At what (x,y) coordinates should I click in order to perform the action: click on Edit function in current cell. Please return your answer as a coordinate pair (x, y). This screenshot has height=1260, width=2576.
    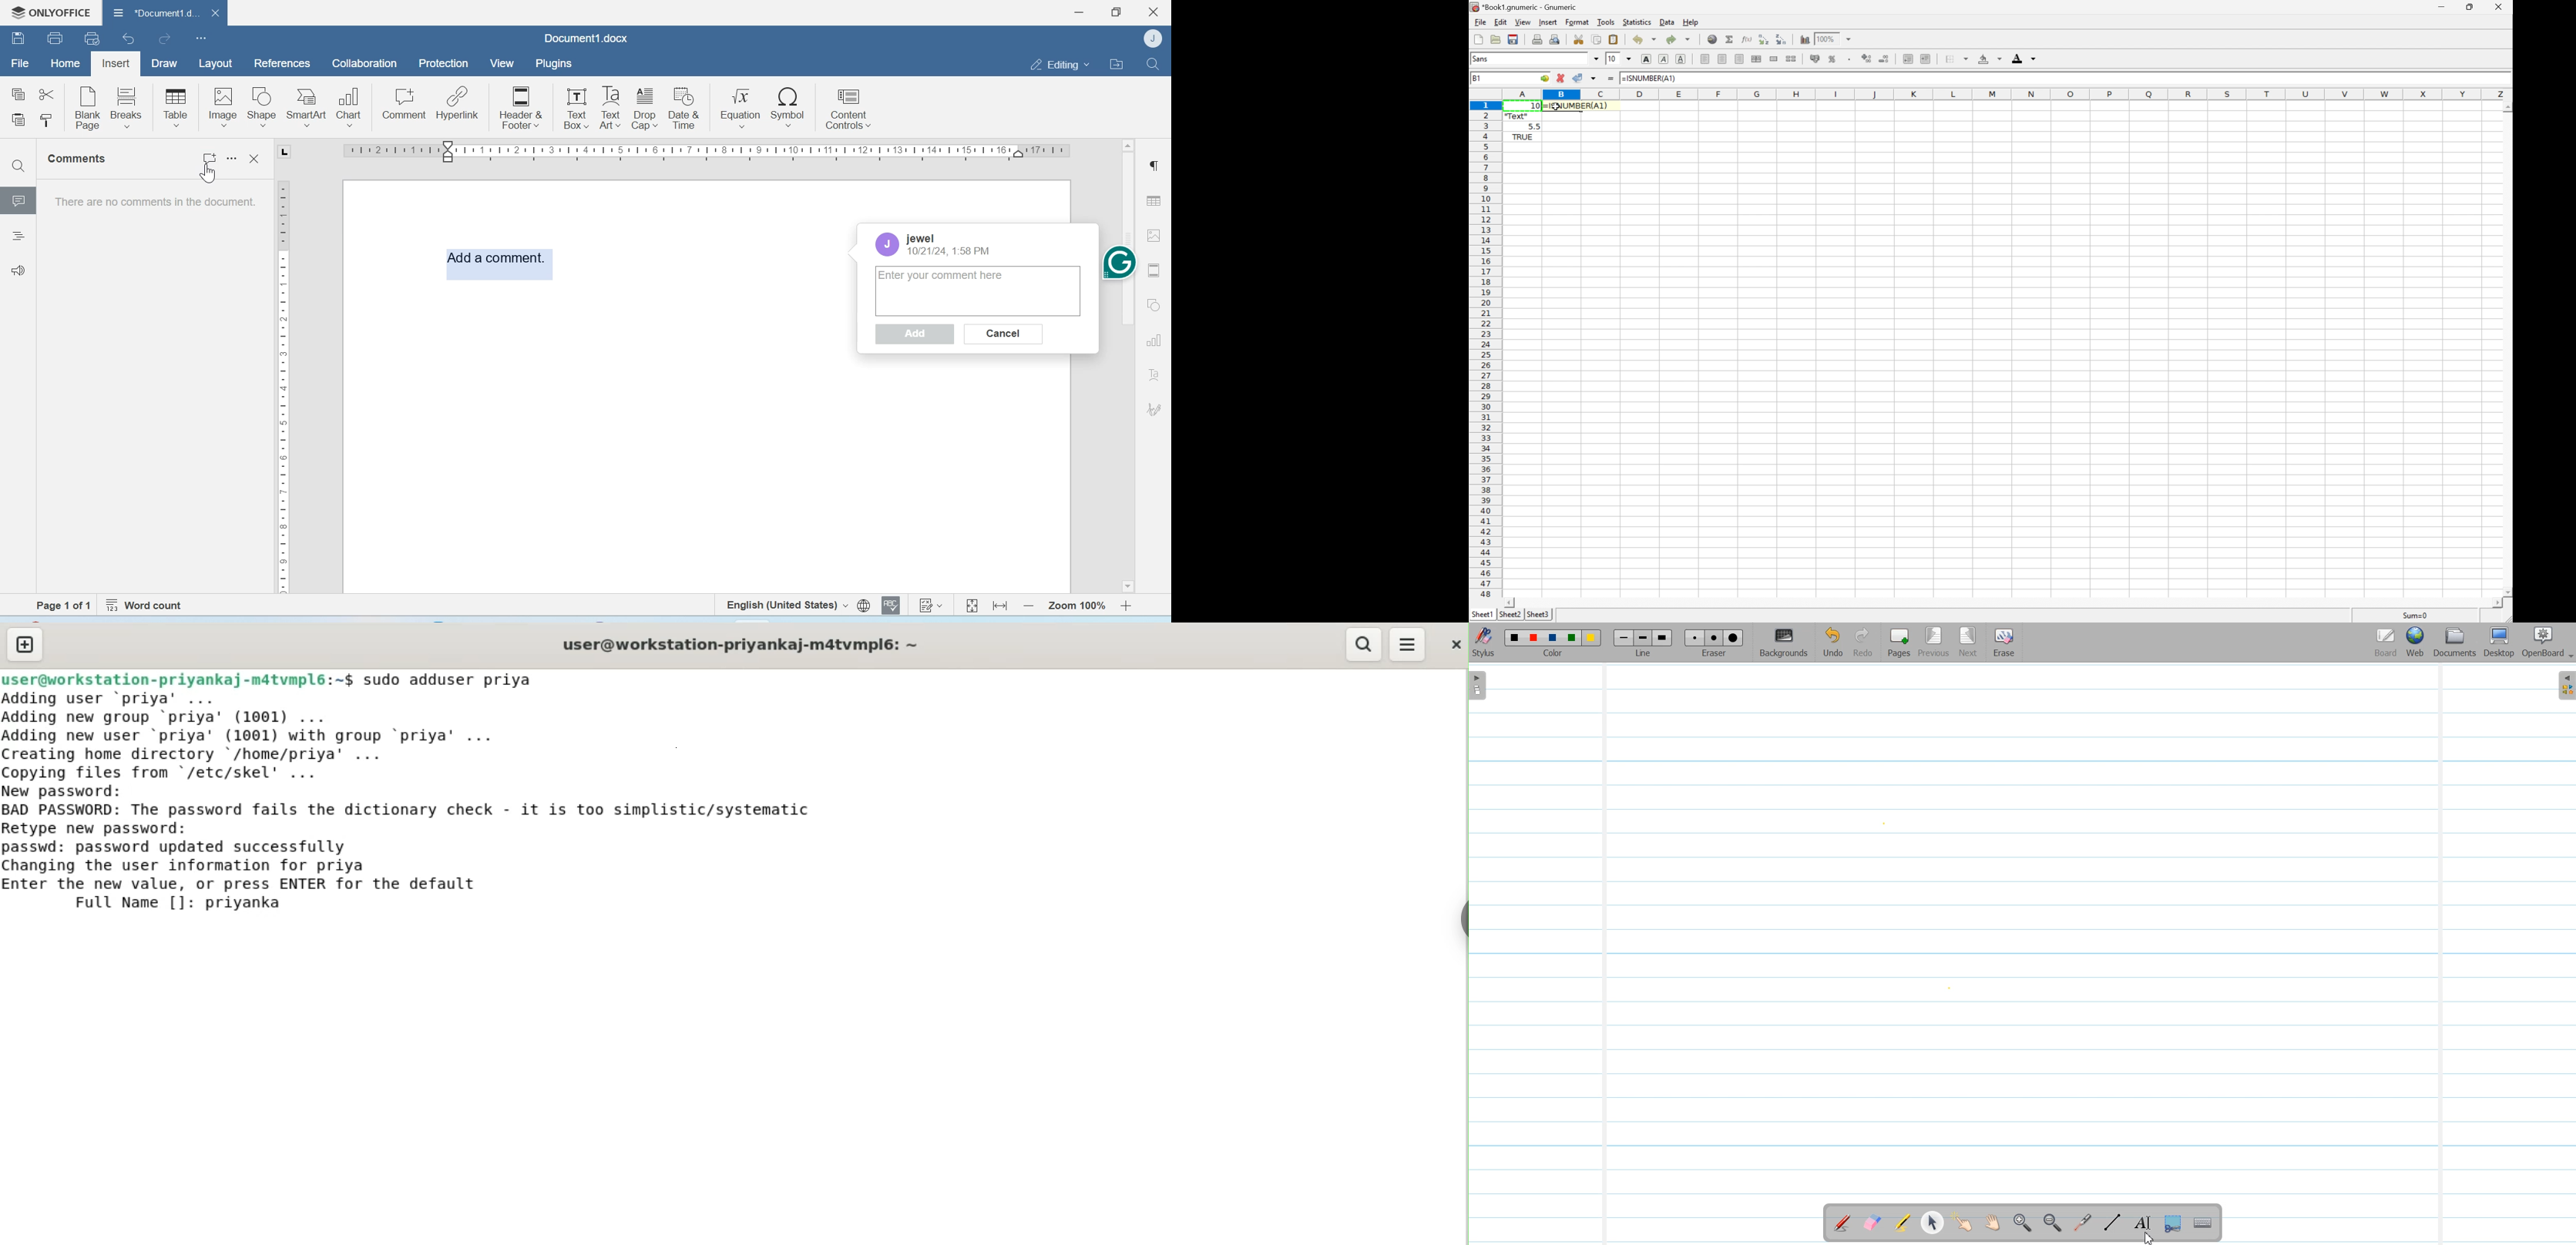
    Looking at the image, I should click on (1747, 39).